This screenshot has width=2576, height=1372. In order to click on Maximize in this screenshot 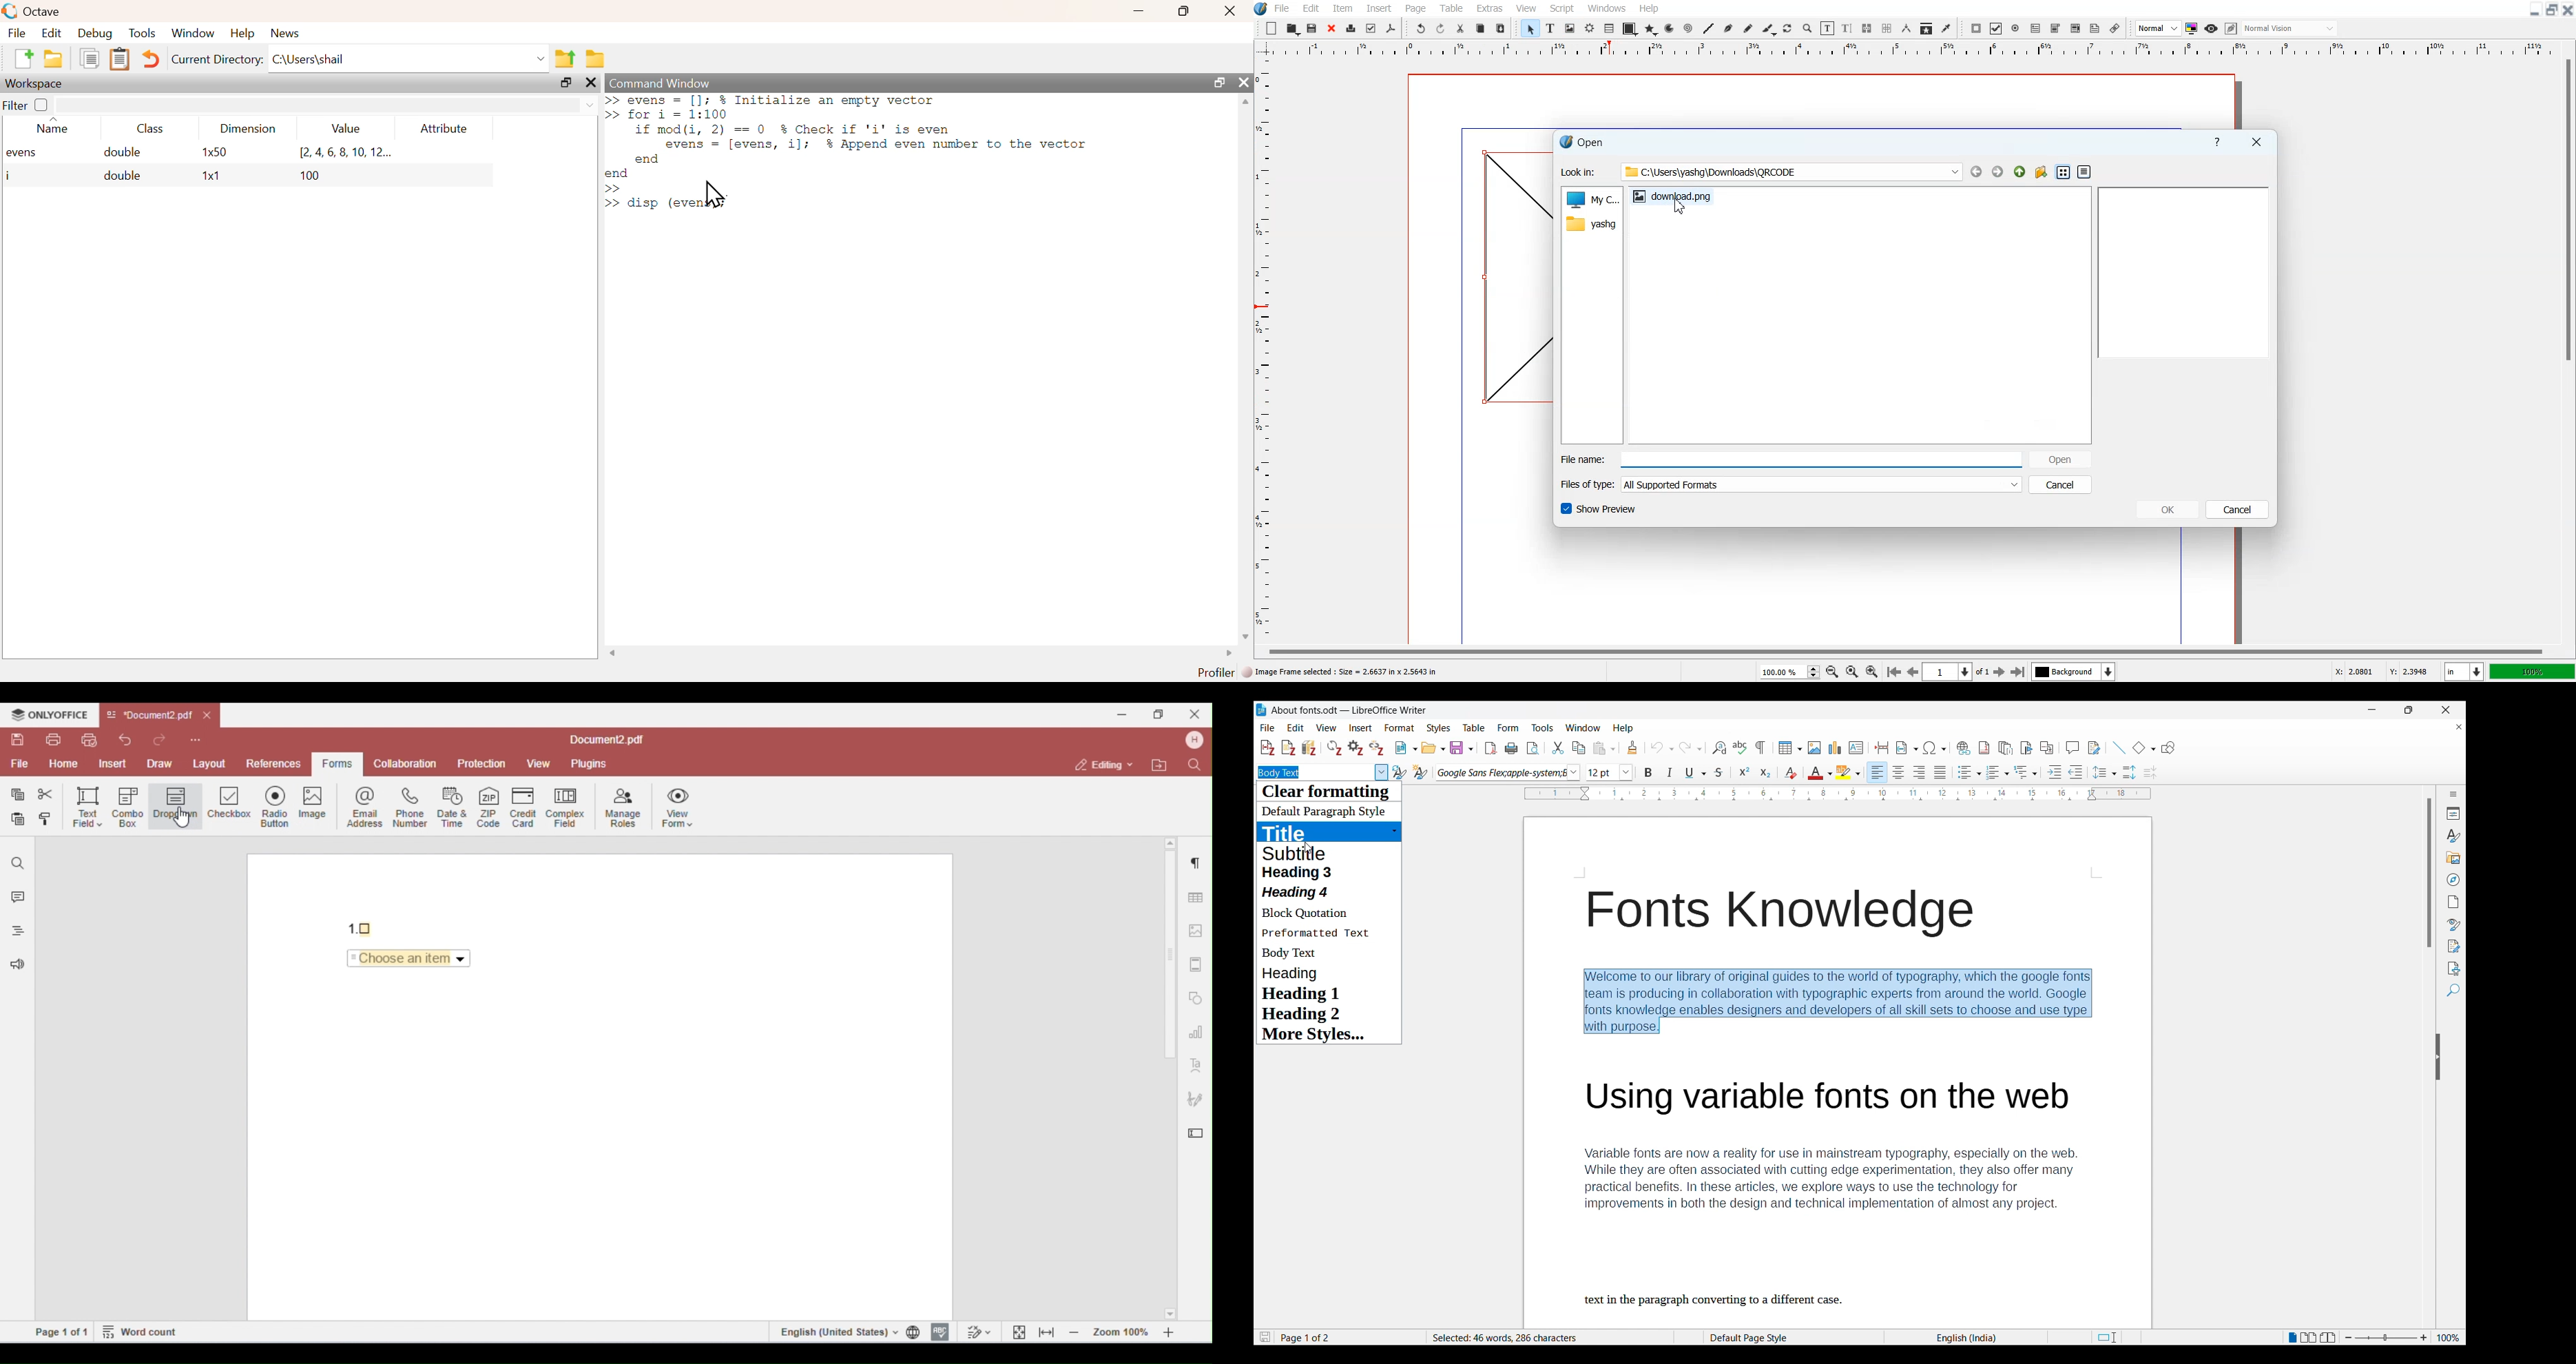, I will do `click(2551, 10)`.